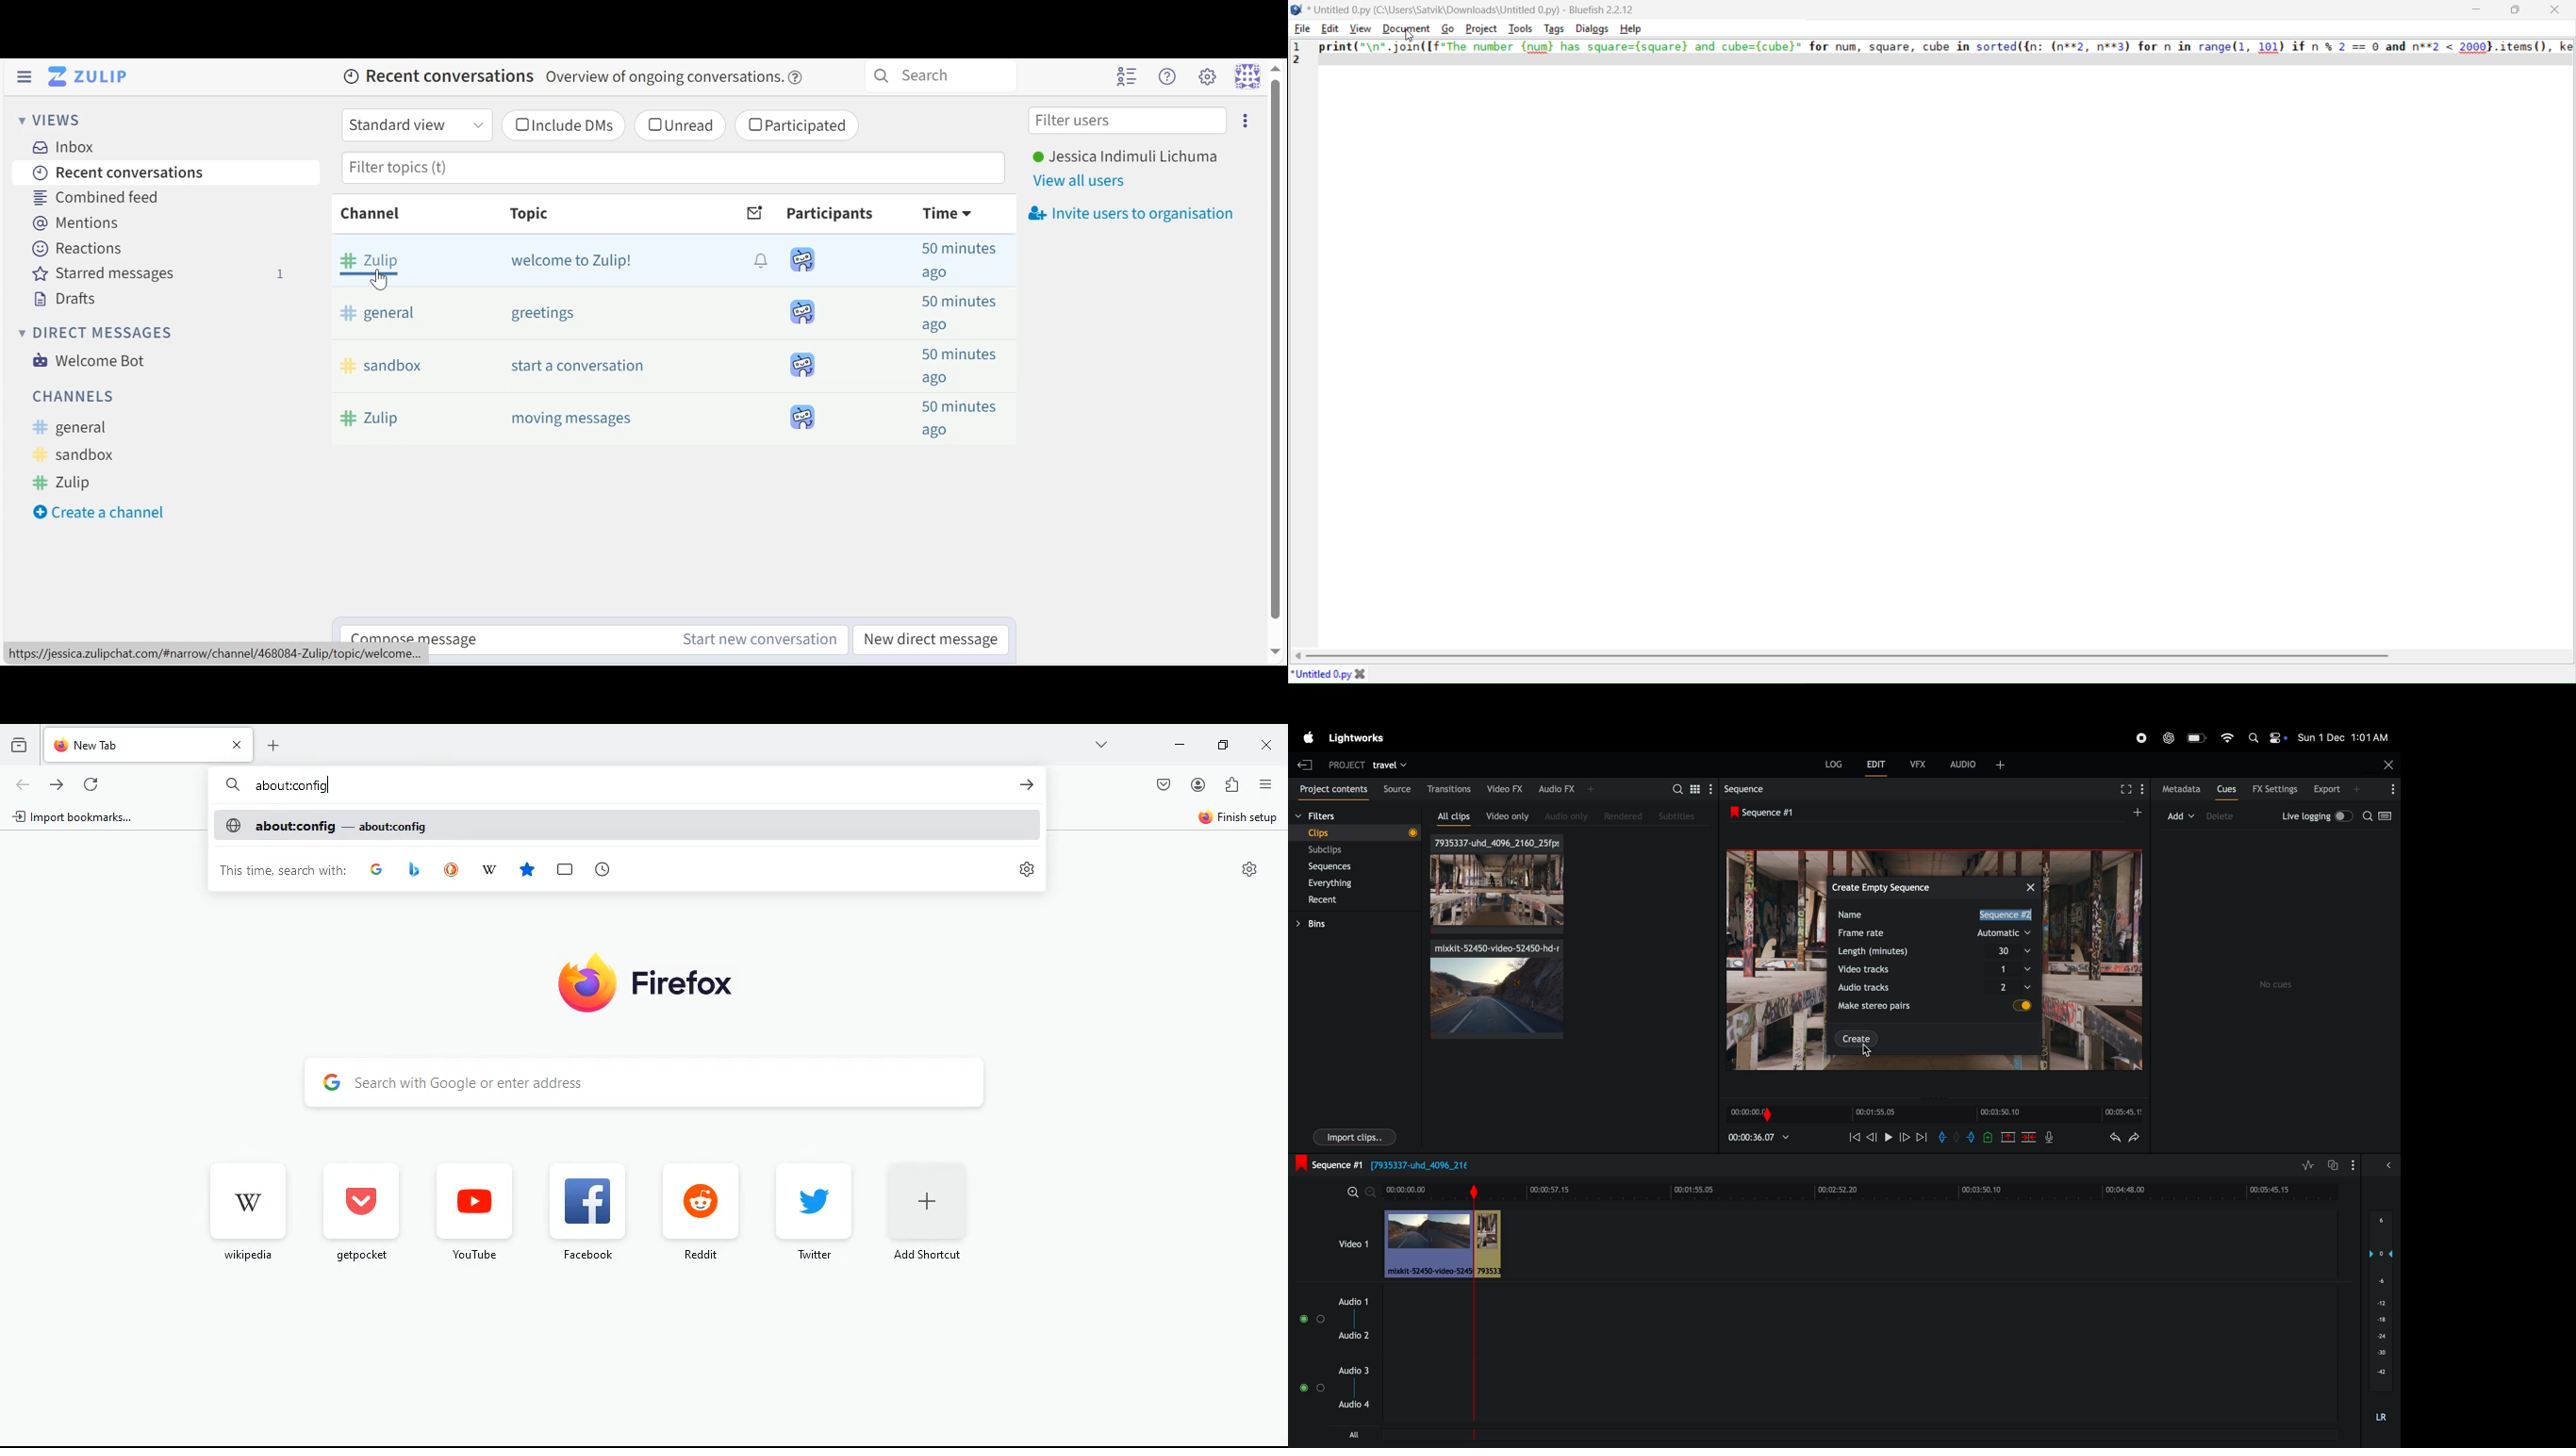 Image resolution: width=2576 pixels, height=1456 pixels. What do you see at coordinates (1567, 790) in the screenshot?
I see `audio fx` at bounding box center [1567, 790].